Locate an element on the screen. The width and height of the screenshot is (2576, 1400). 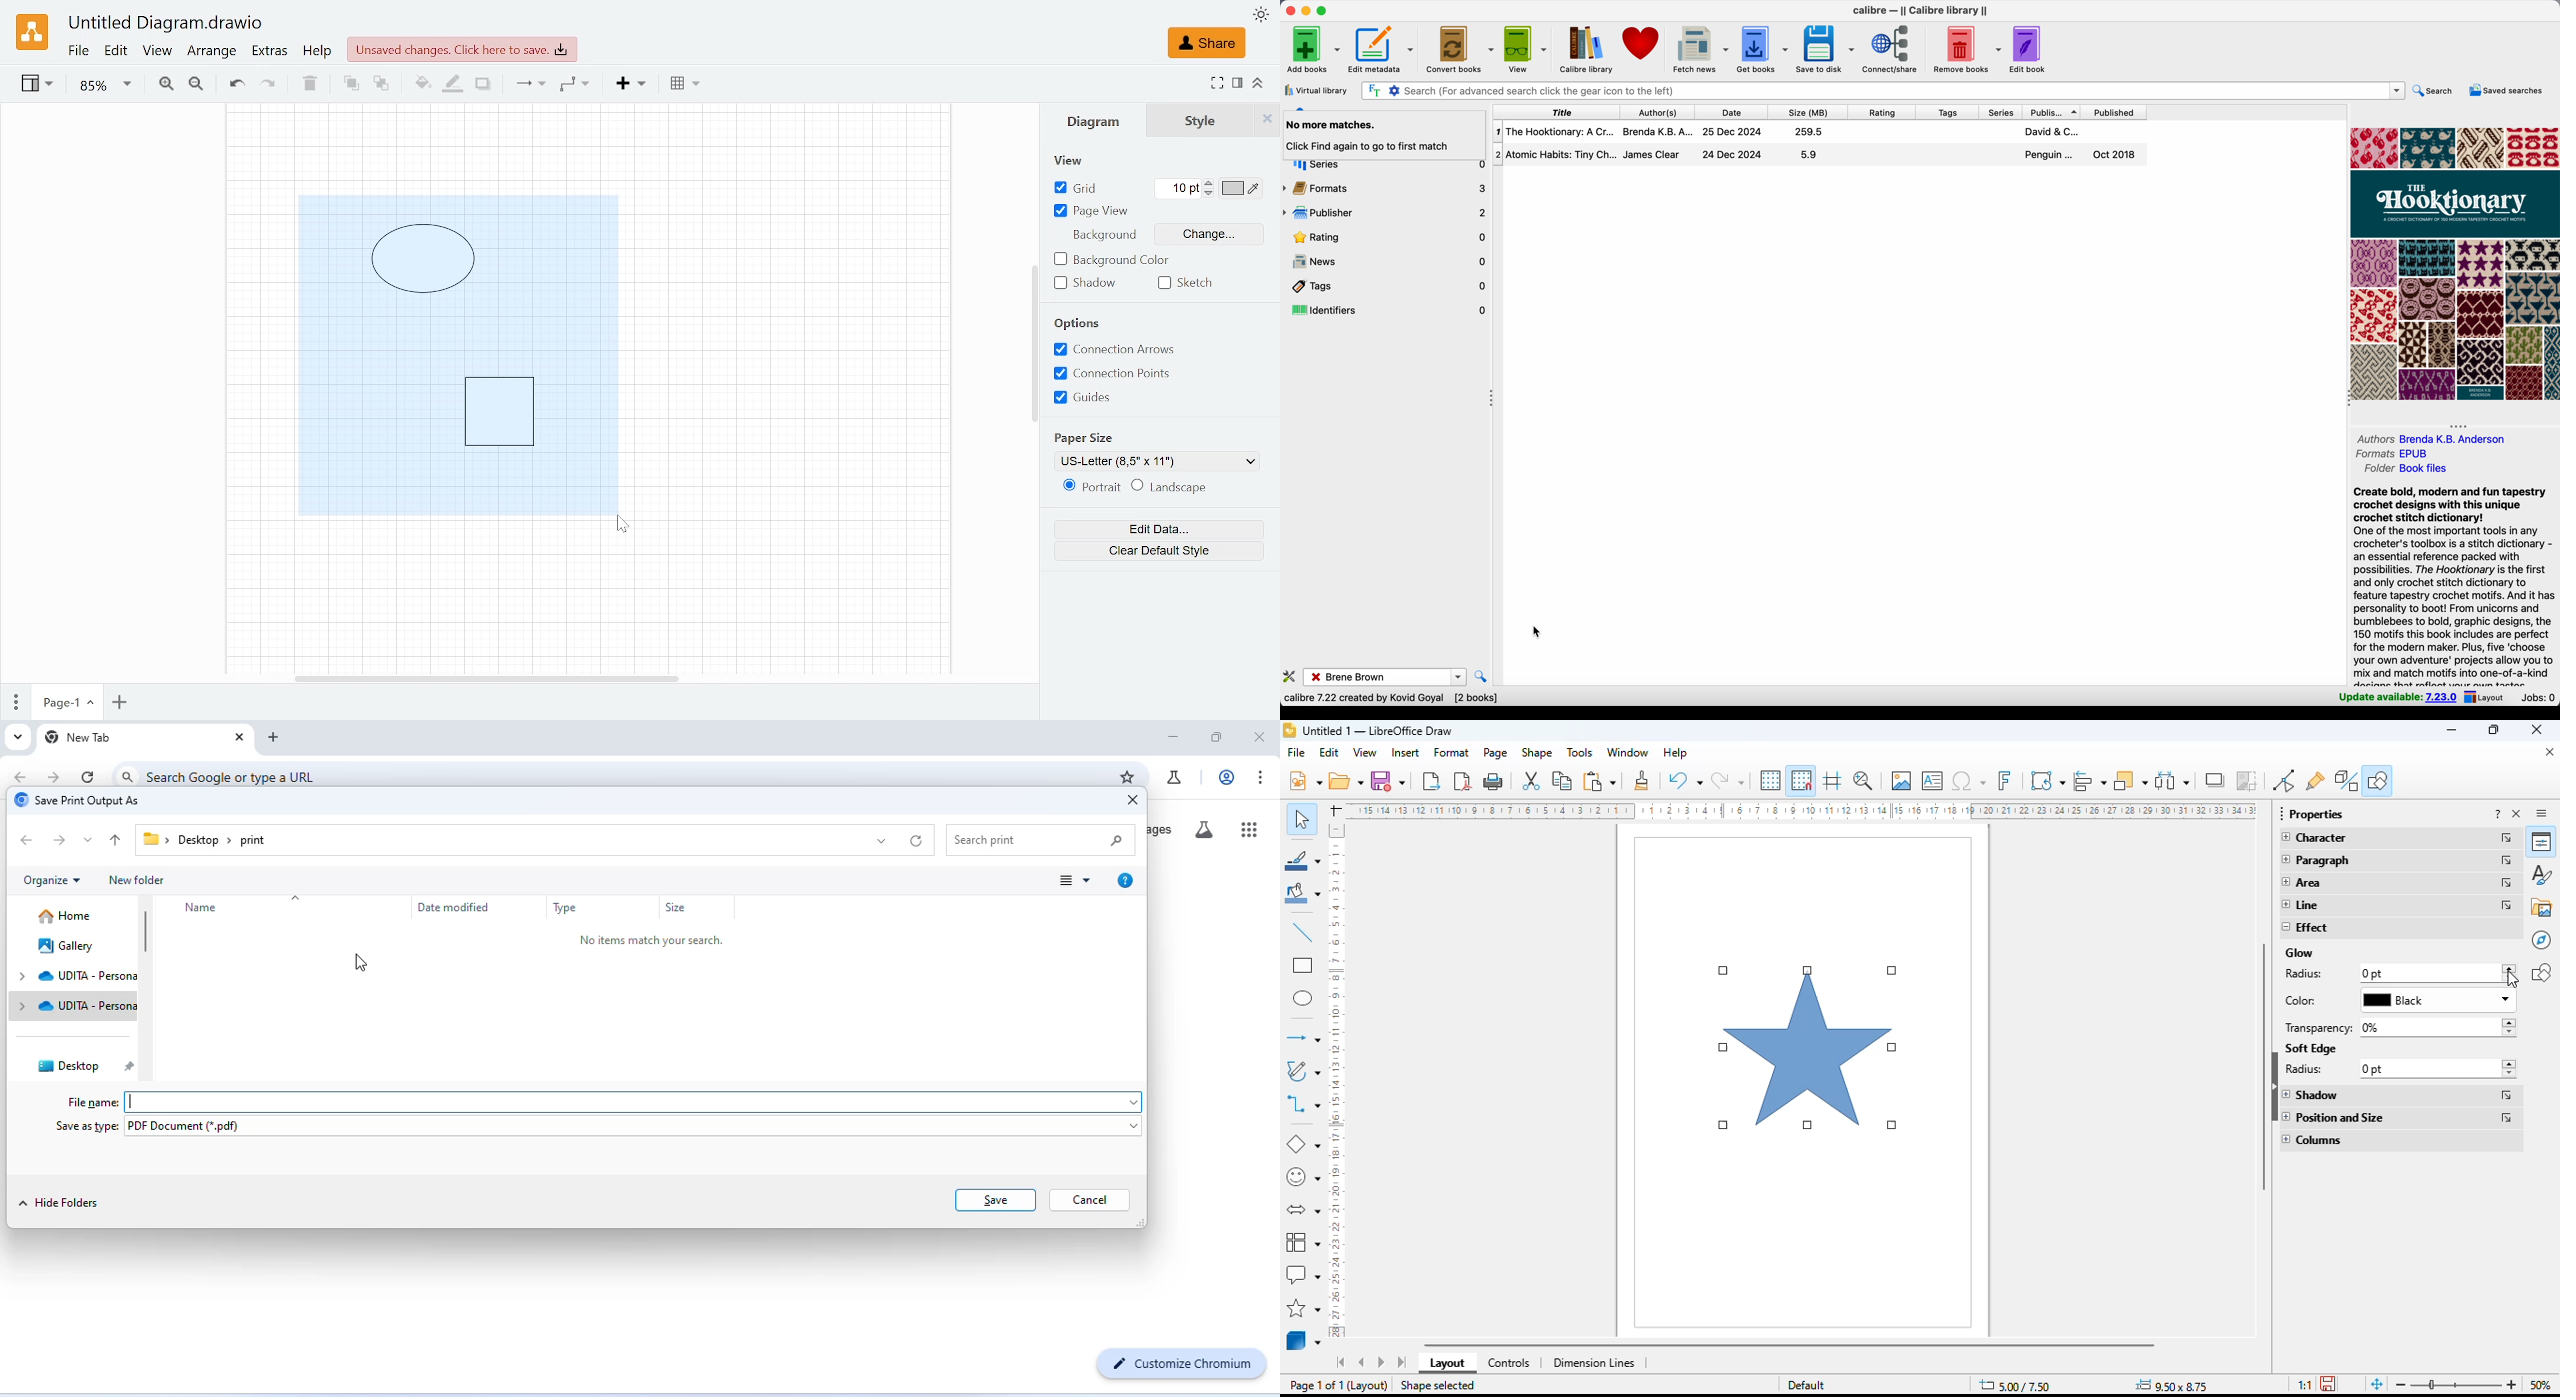
gallery is located at coordinates (2541, 907).